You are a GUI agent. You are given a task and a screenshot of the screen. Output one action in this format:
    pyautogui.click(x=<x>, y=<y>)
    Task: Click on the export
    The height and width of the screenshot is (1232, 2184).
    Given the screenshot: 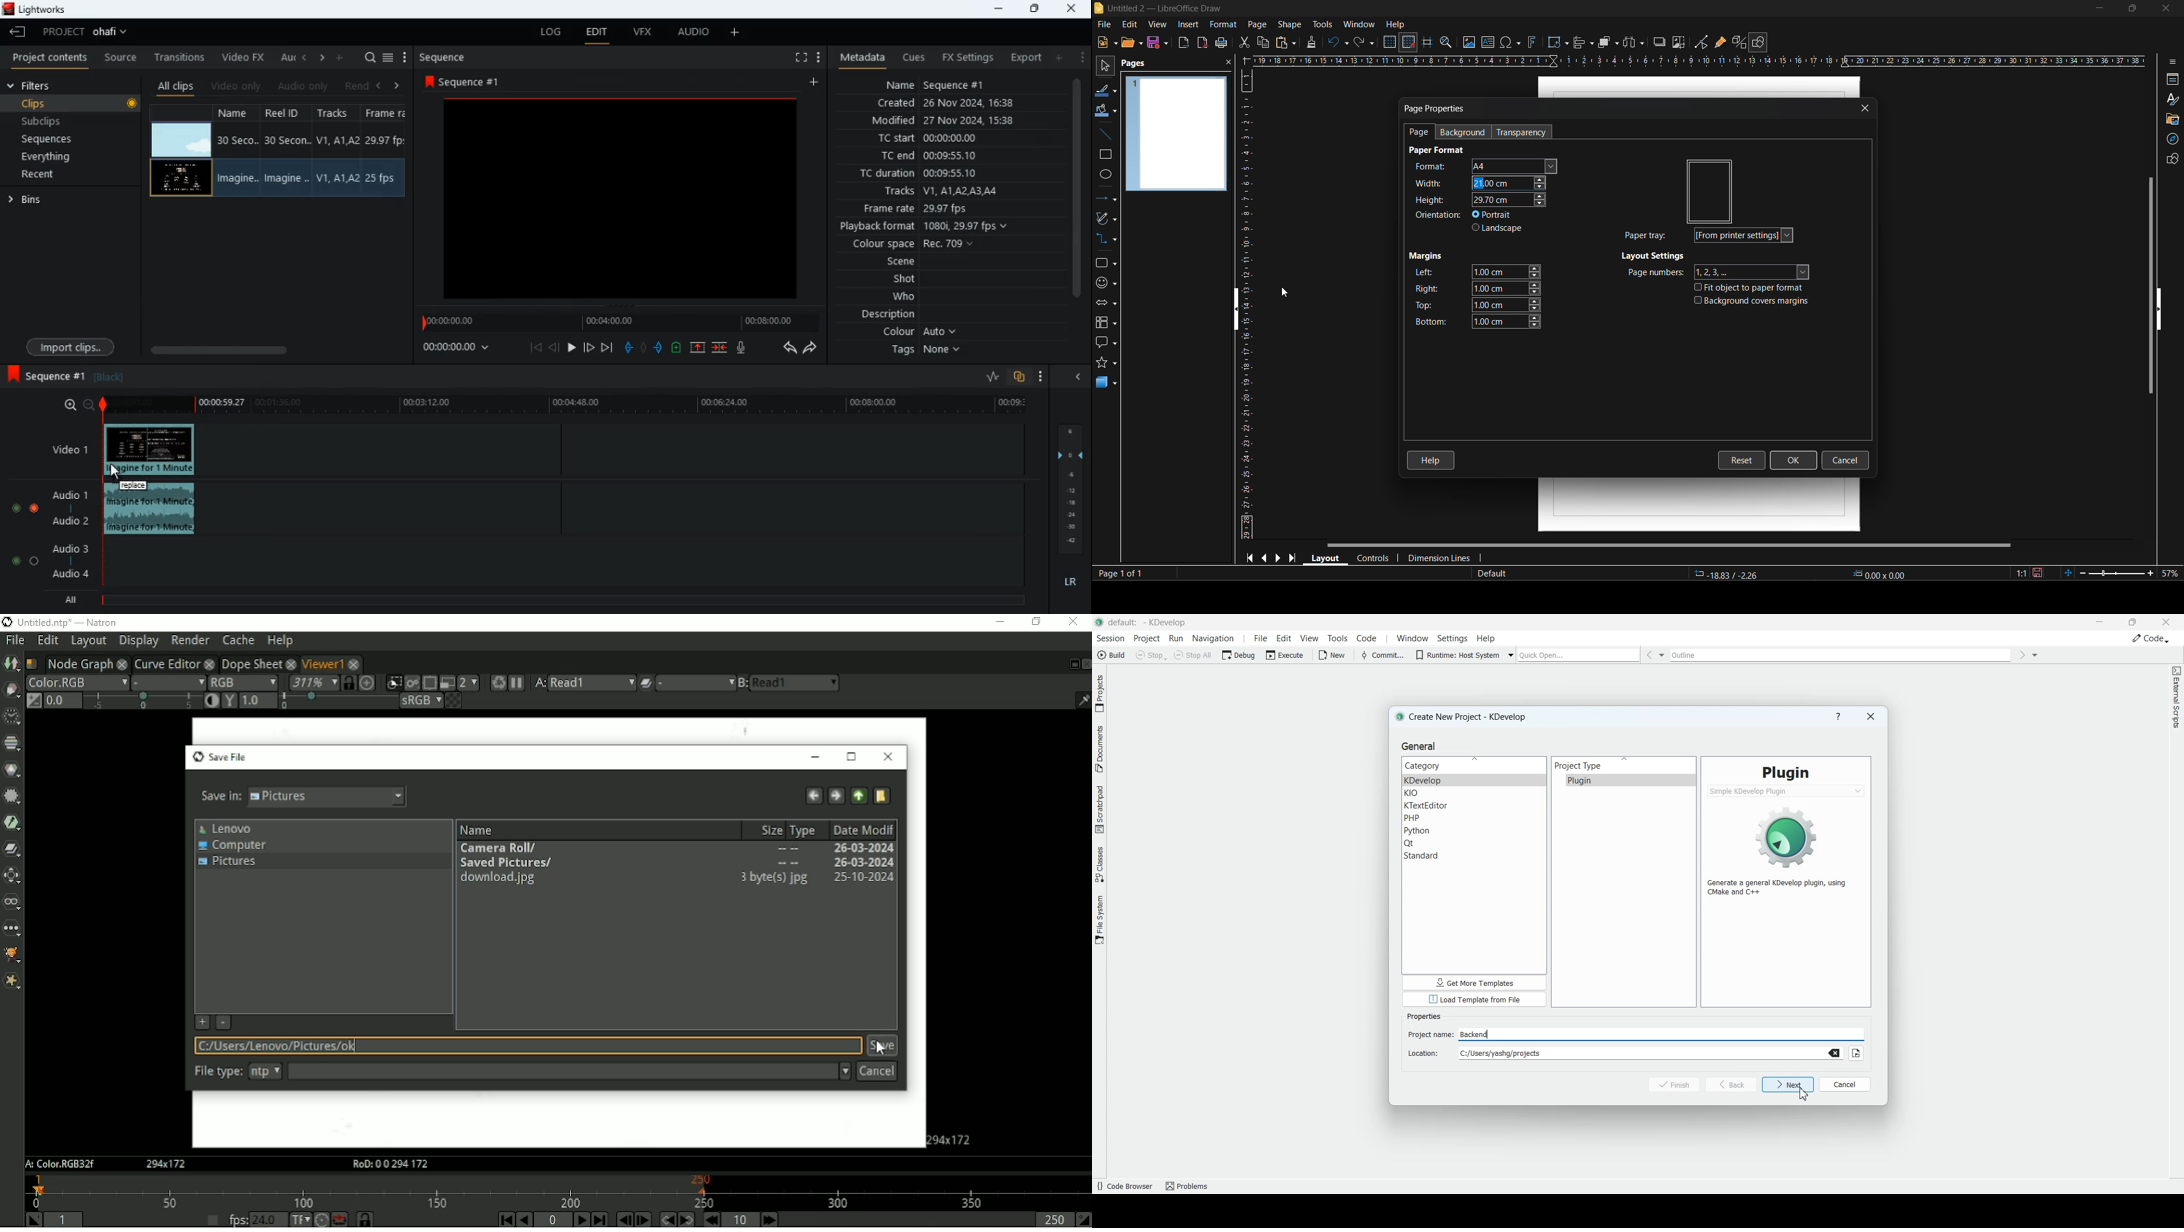 What is the action you would take?
    pyautogui.click(x=1028, y=57)
    